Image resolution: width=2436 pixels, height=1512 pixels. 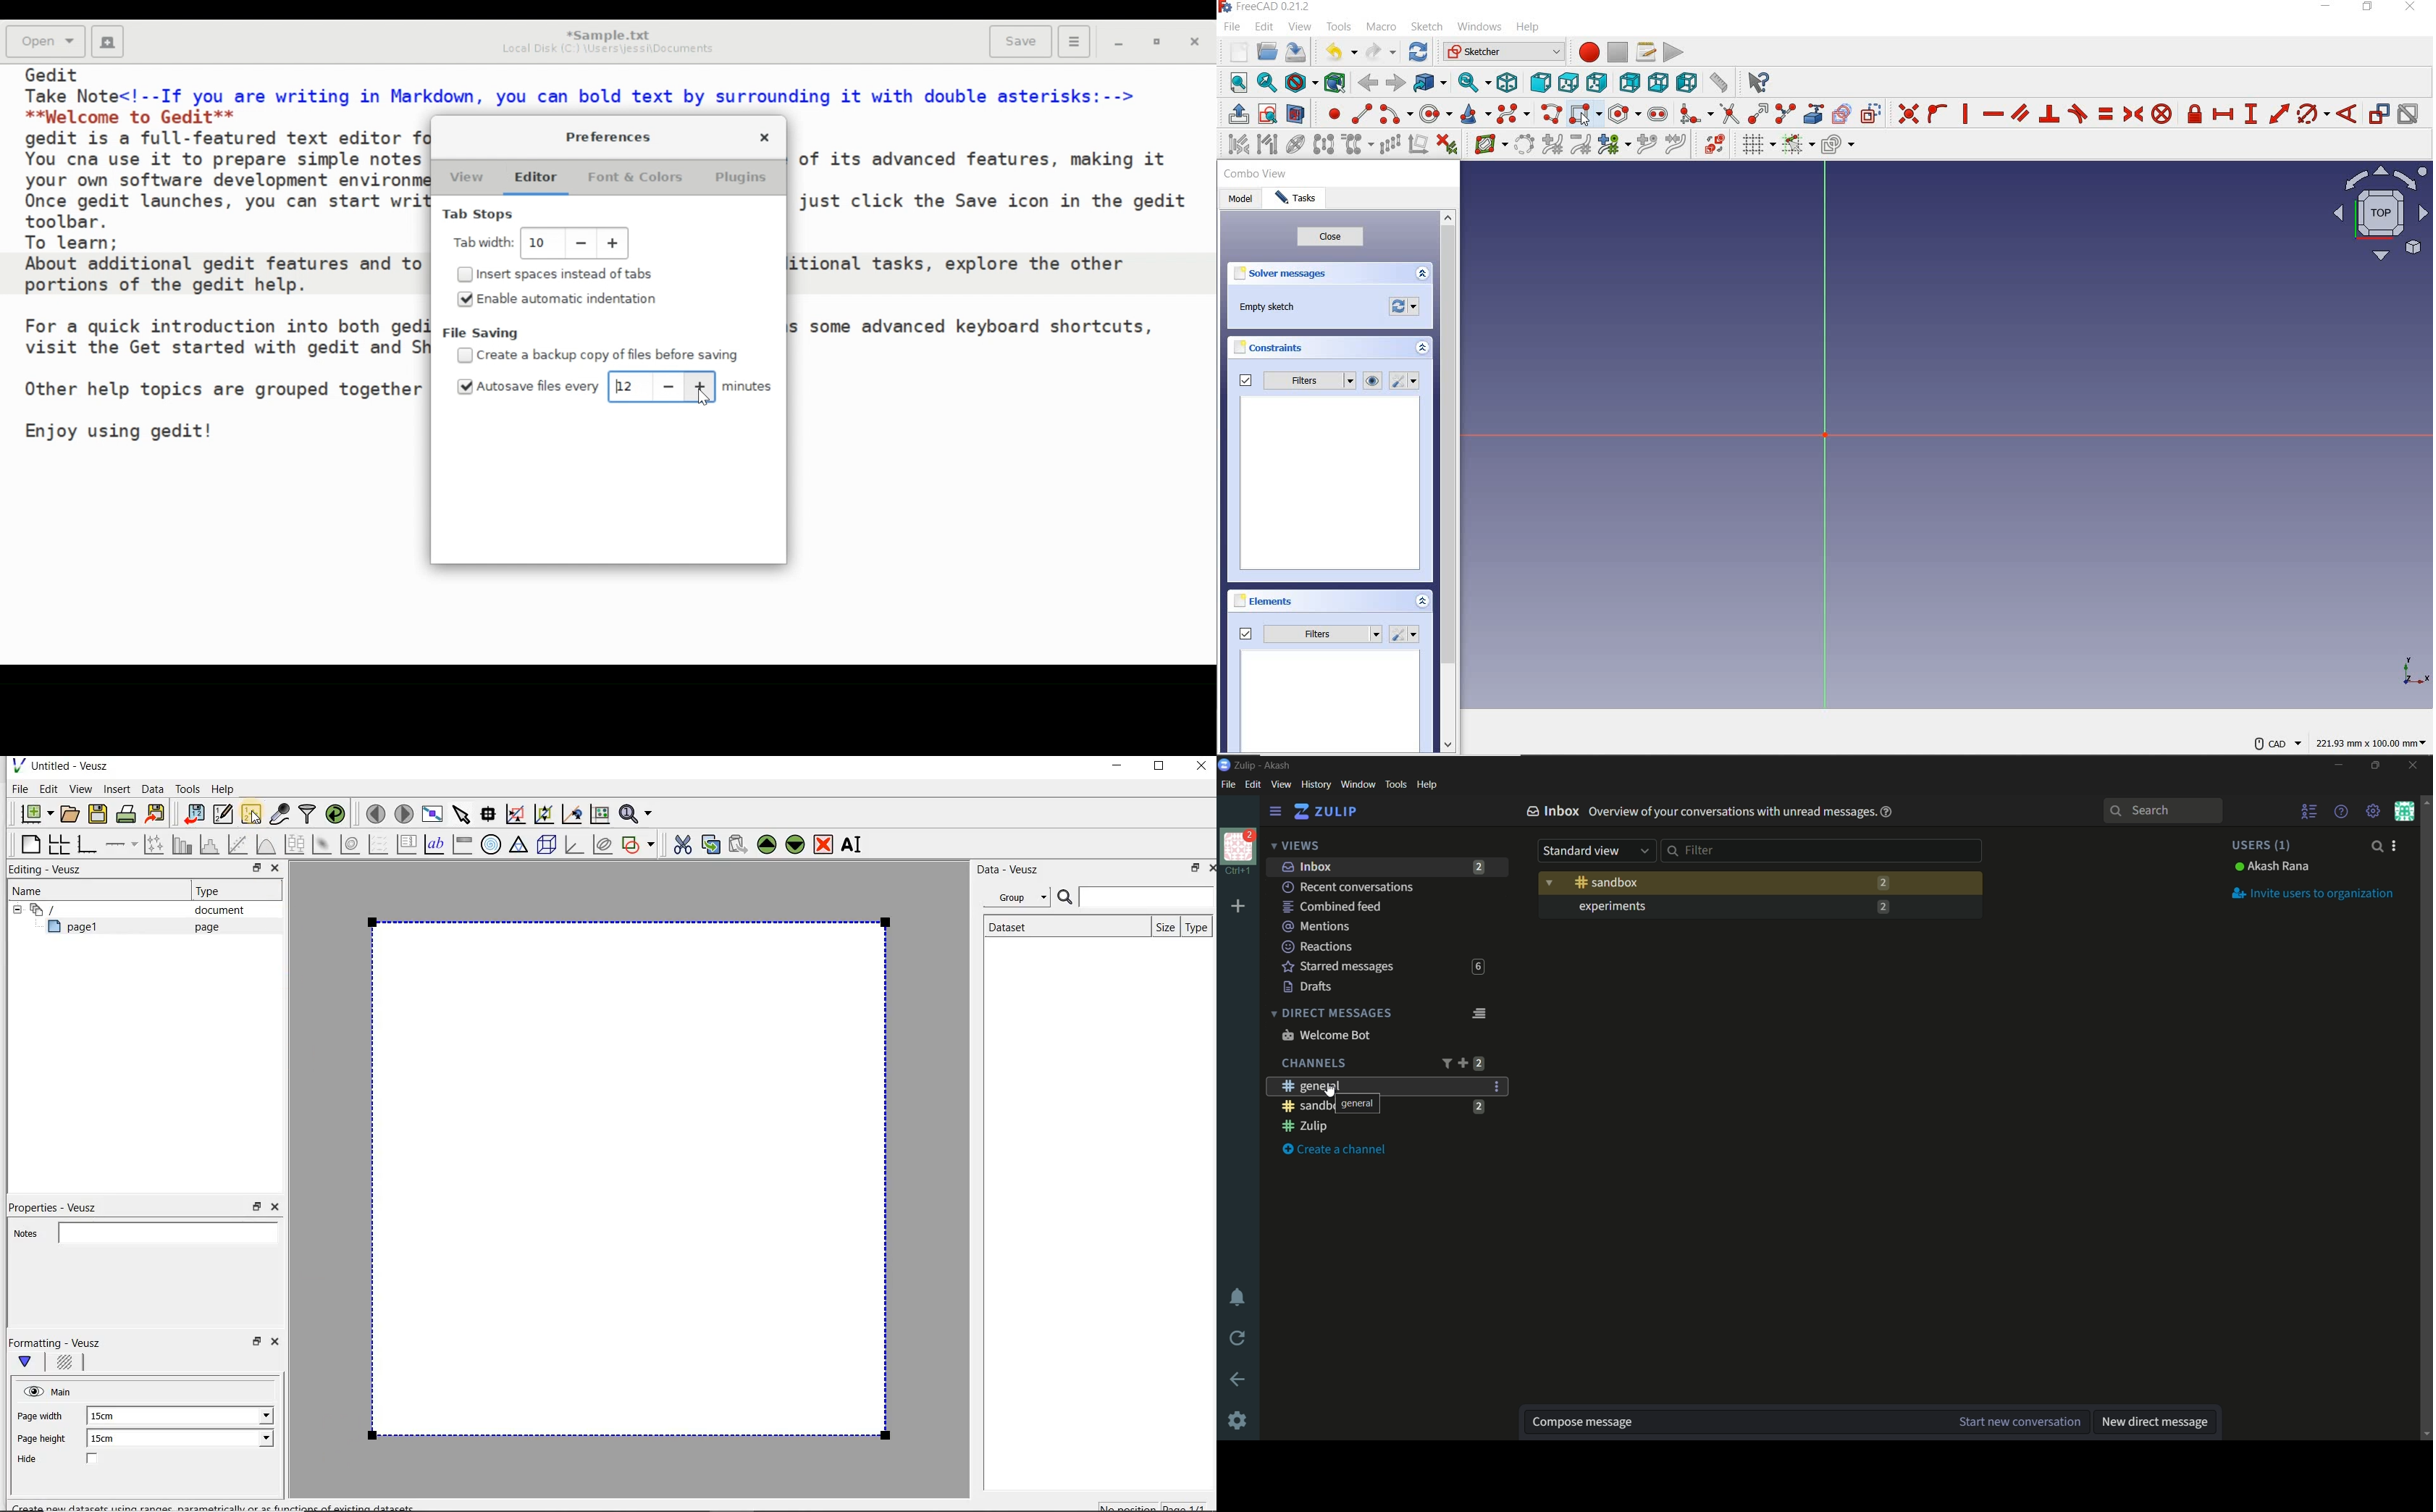 What do you see at coordinates (1325, 1103) in the screenshot?
I see `general` at bounding box center [1325, 1103].